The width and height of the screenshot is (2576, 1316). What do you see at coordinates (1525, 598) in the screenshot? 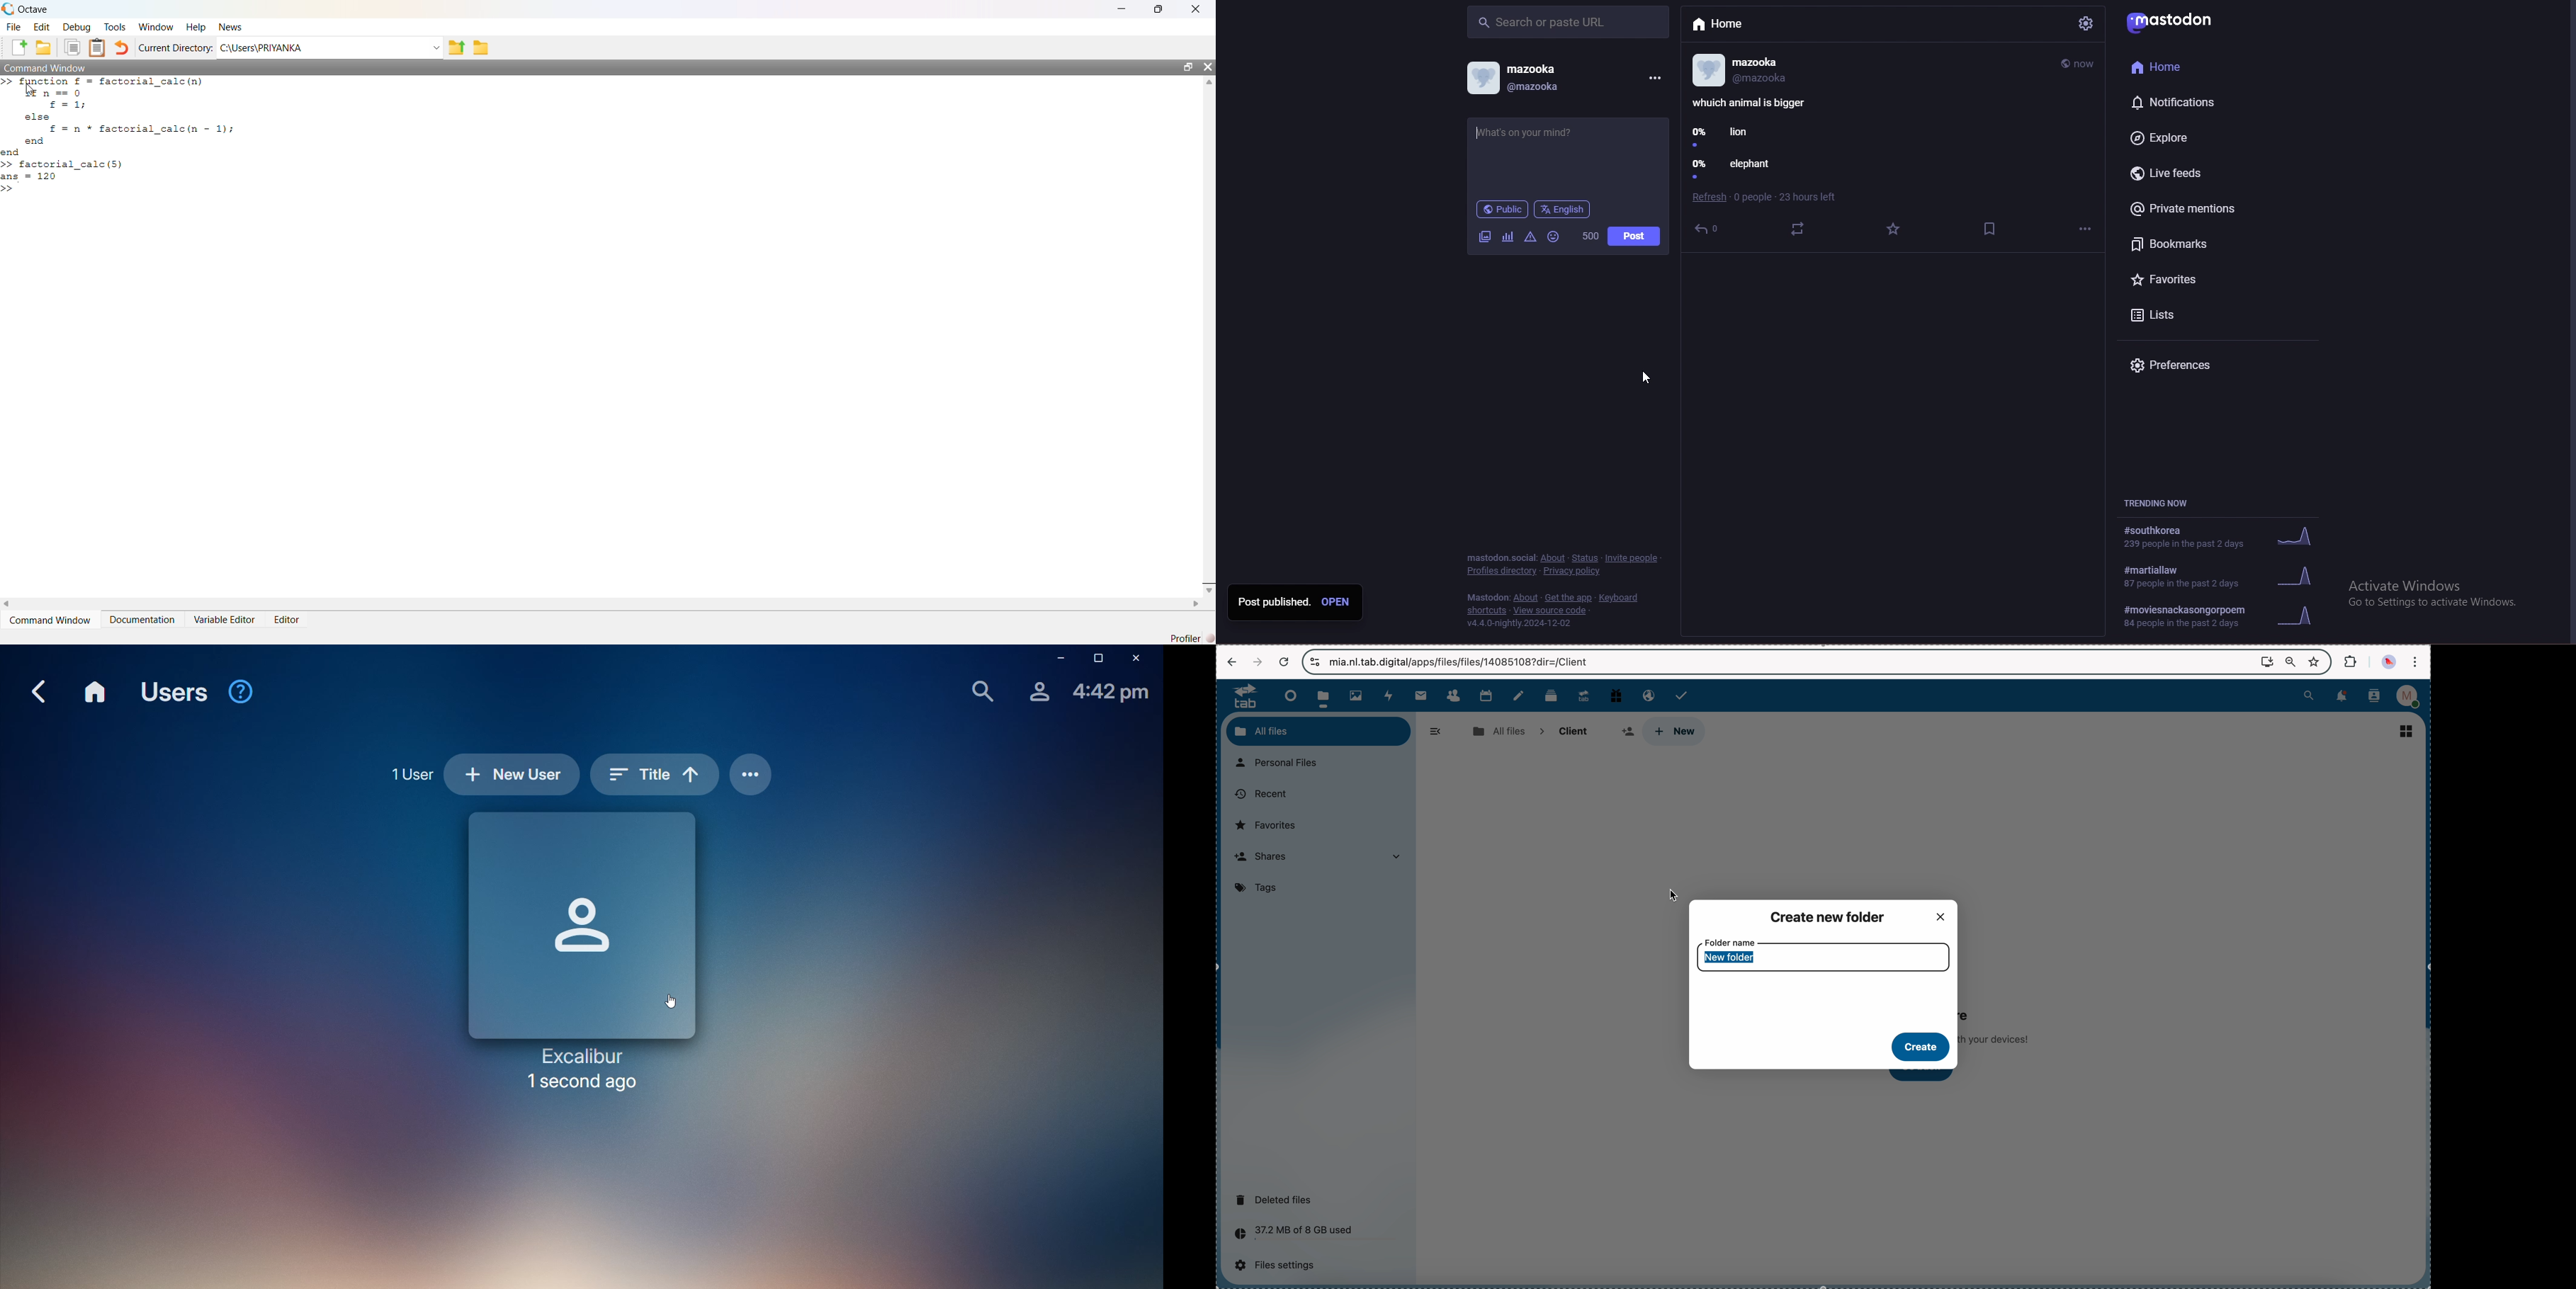
I see `about` at bounding box center [1525, 598].